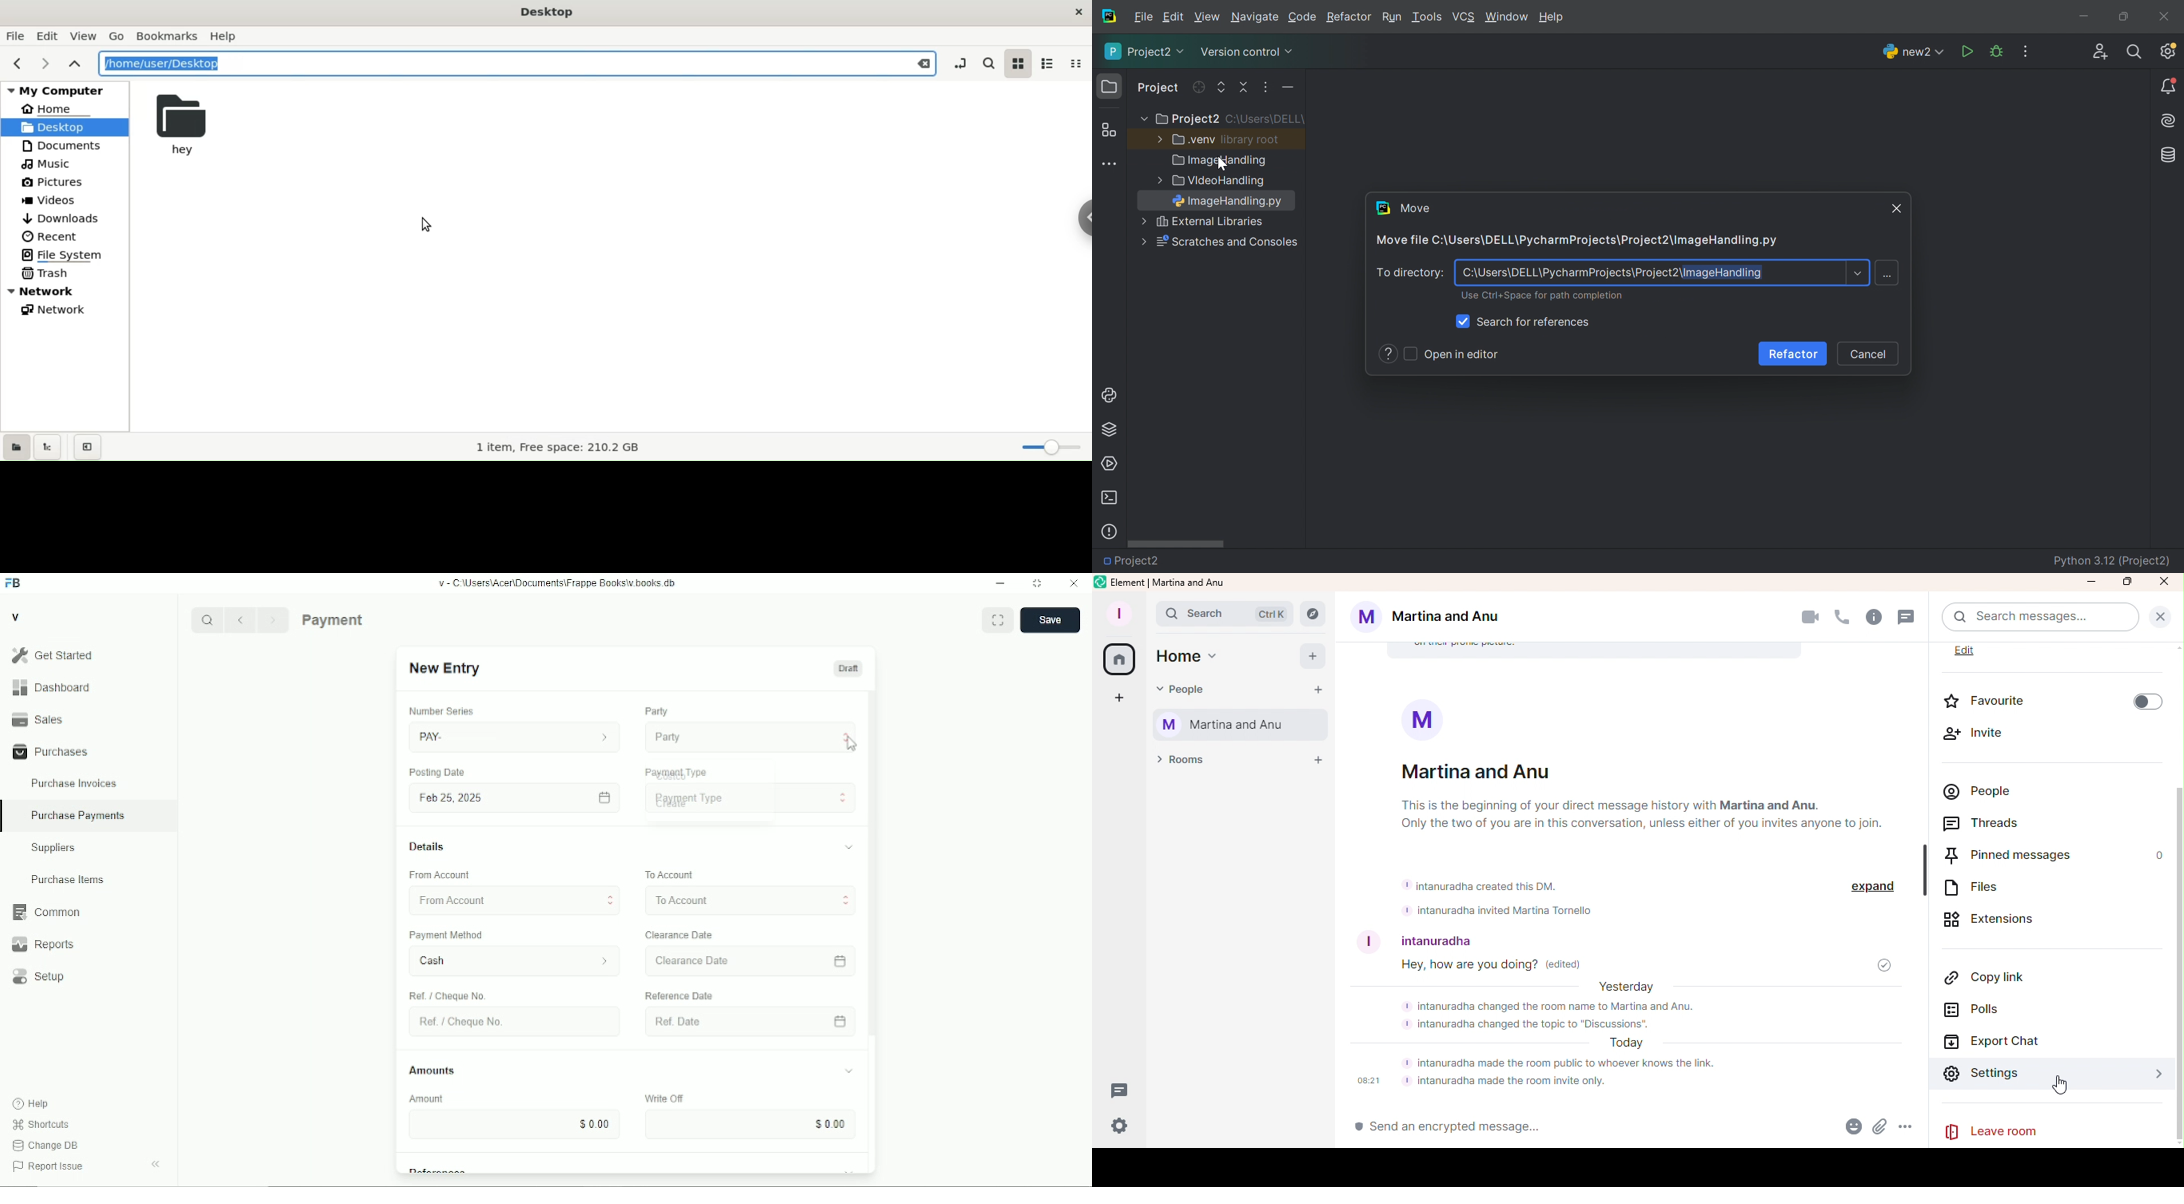 The image size is (2184, 1204). I want to click on Add, so click(1316, 658).